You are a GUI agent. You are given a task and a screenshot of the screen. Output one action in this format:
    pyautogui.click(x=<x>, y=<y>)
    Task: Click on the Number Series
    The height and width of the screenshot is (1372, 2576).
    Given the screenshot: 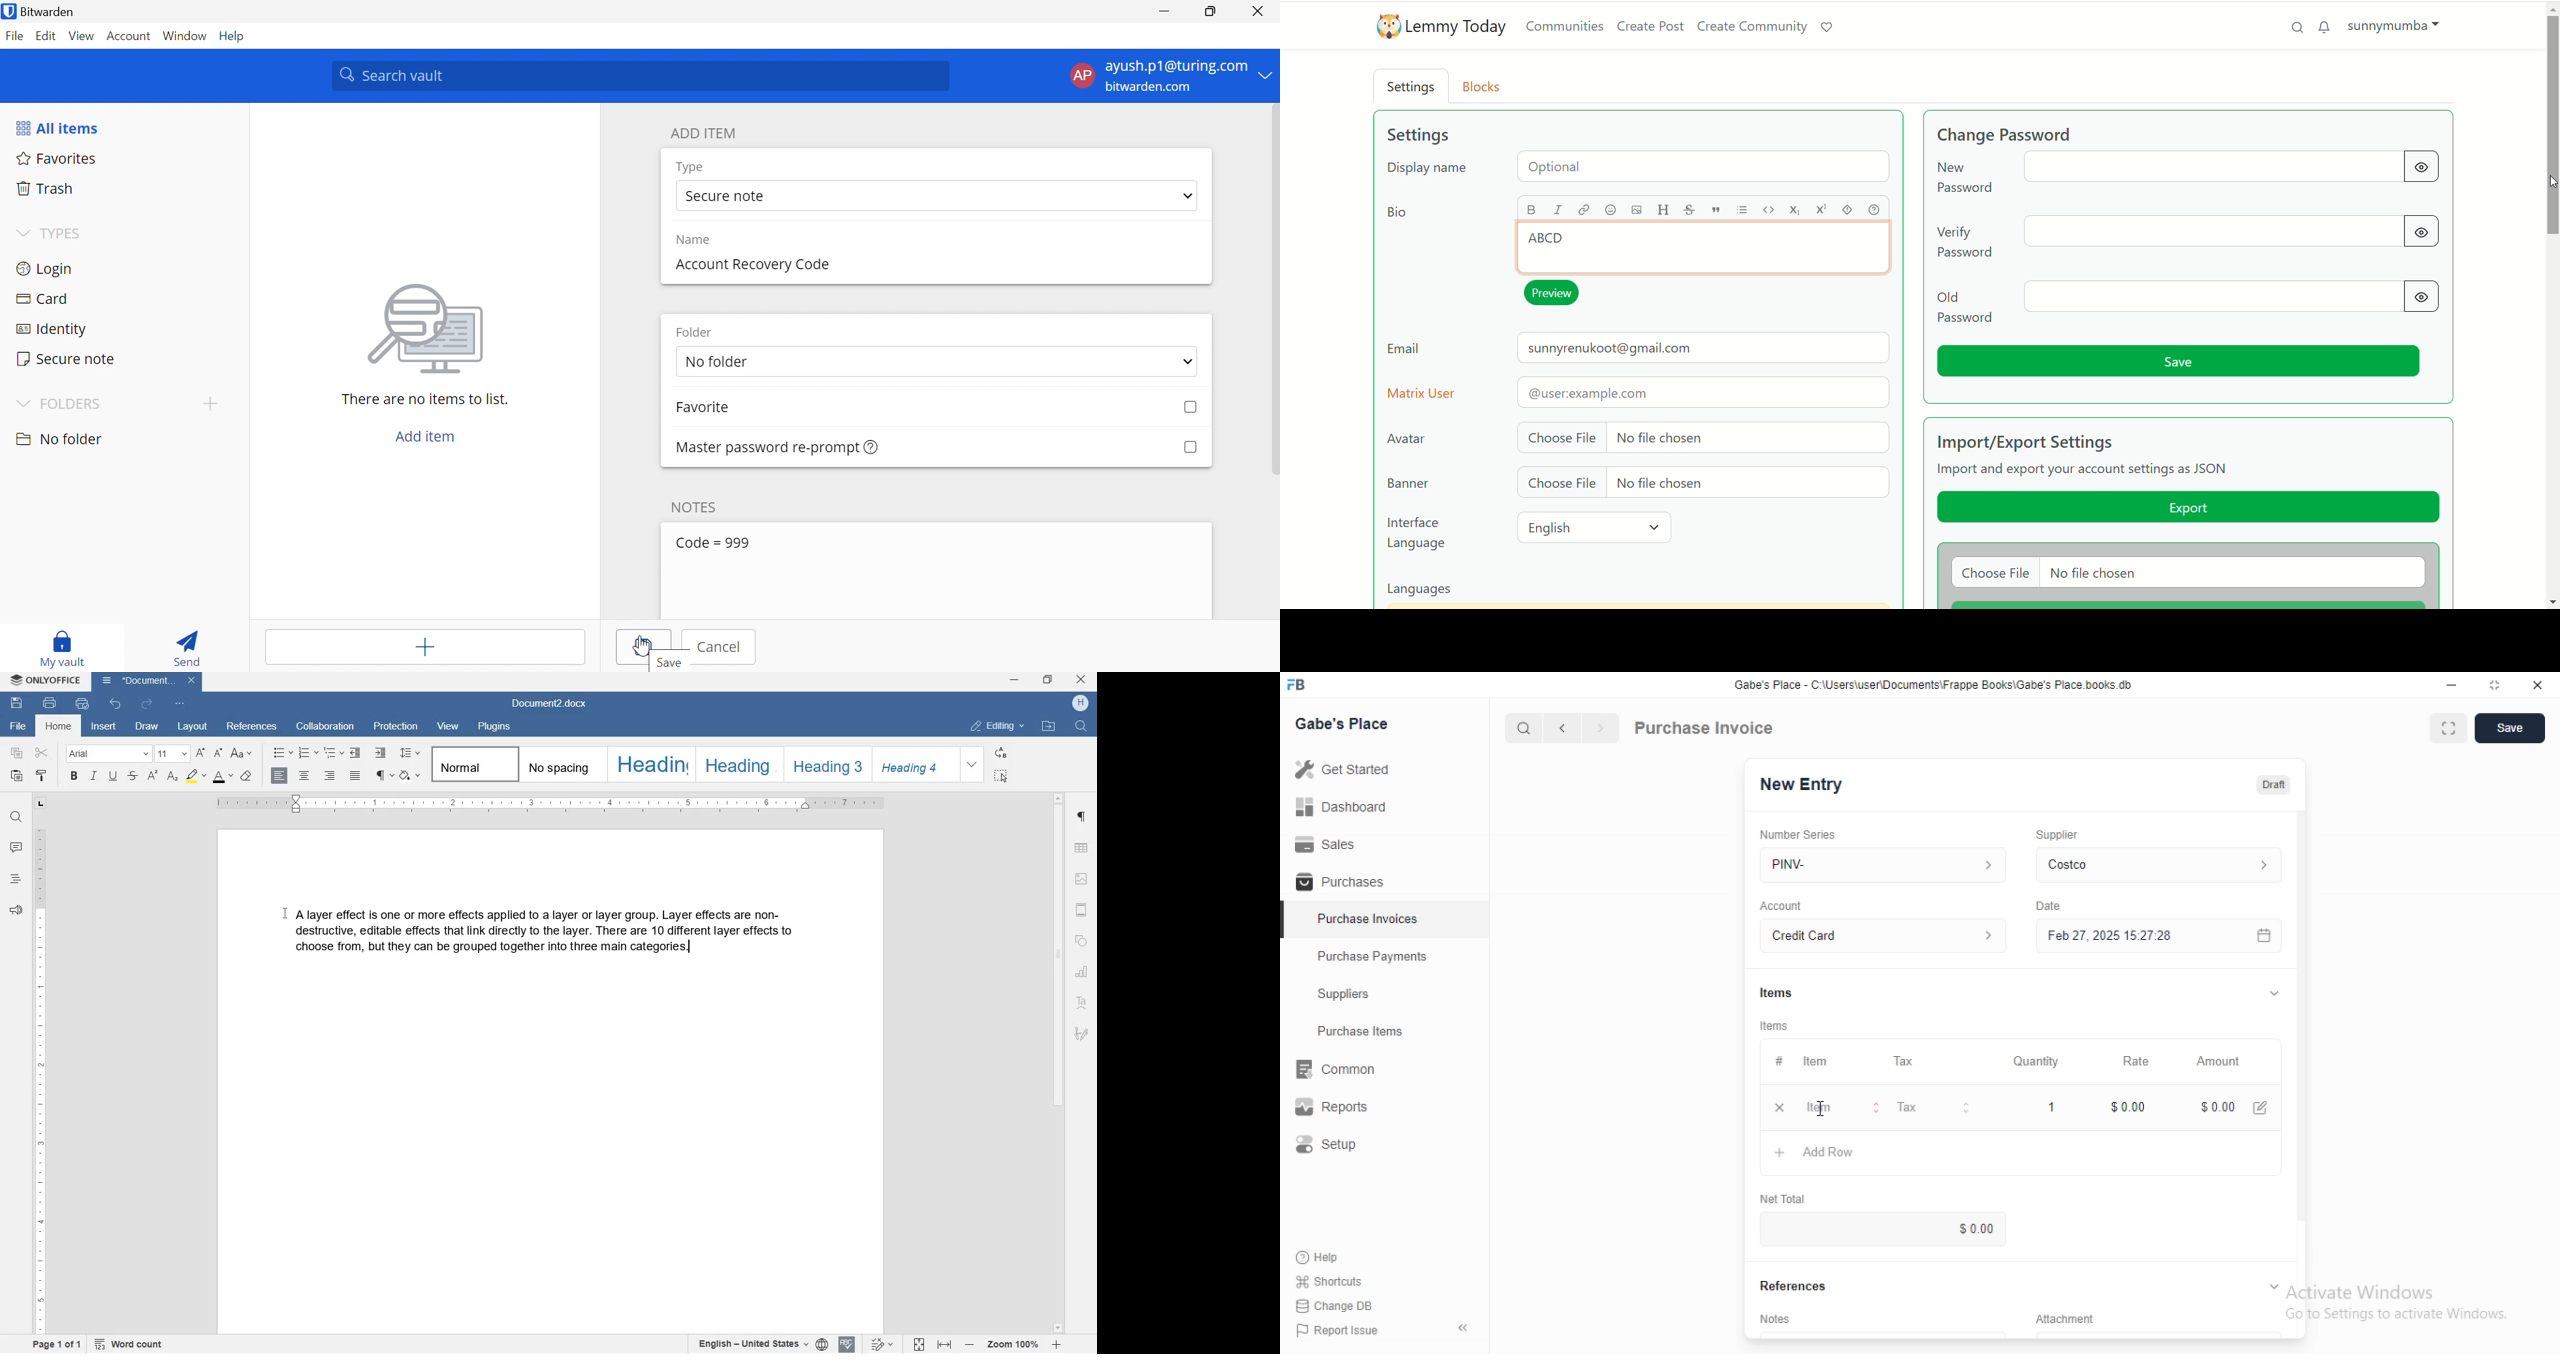 What is the action you would take?
    pyautogui.click(x=1798, y=835)
    